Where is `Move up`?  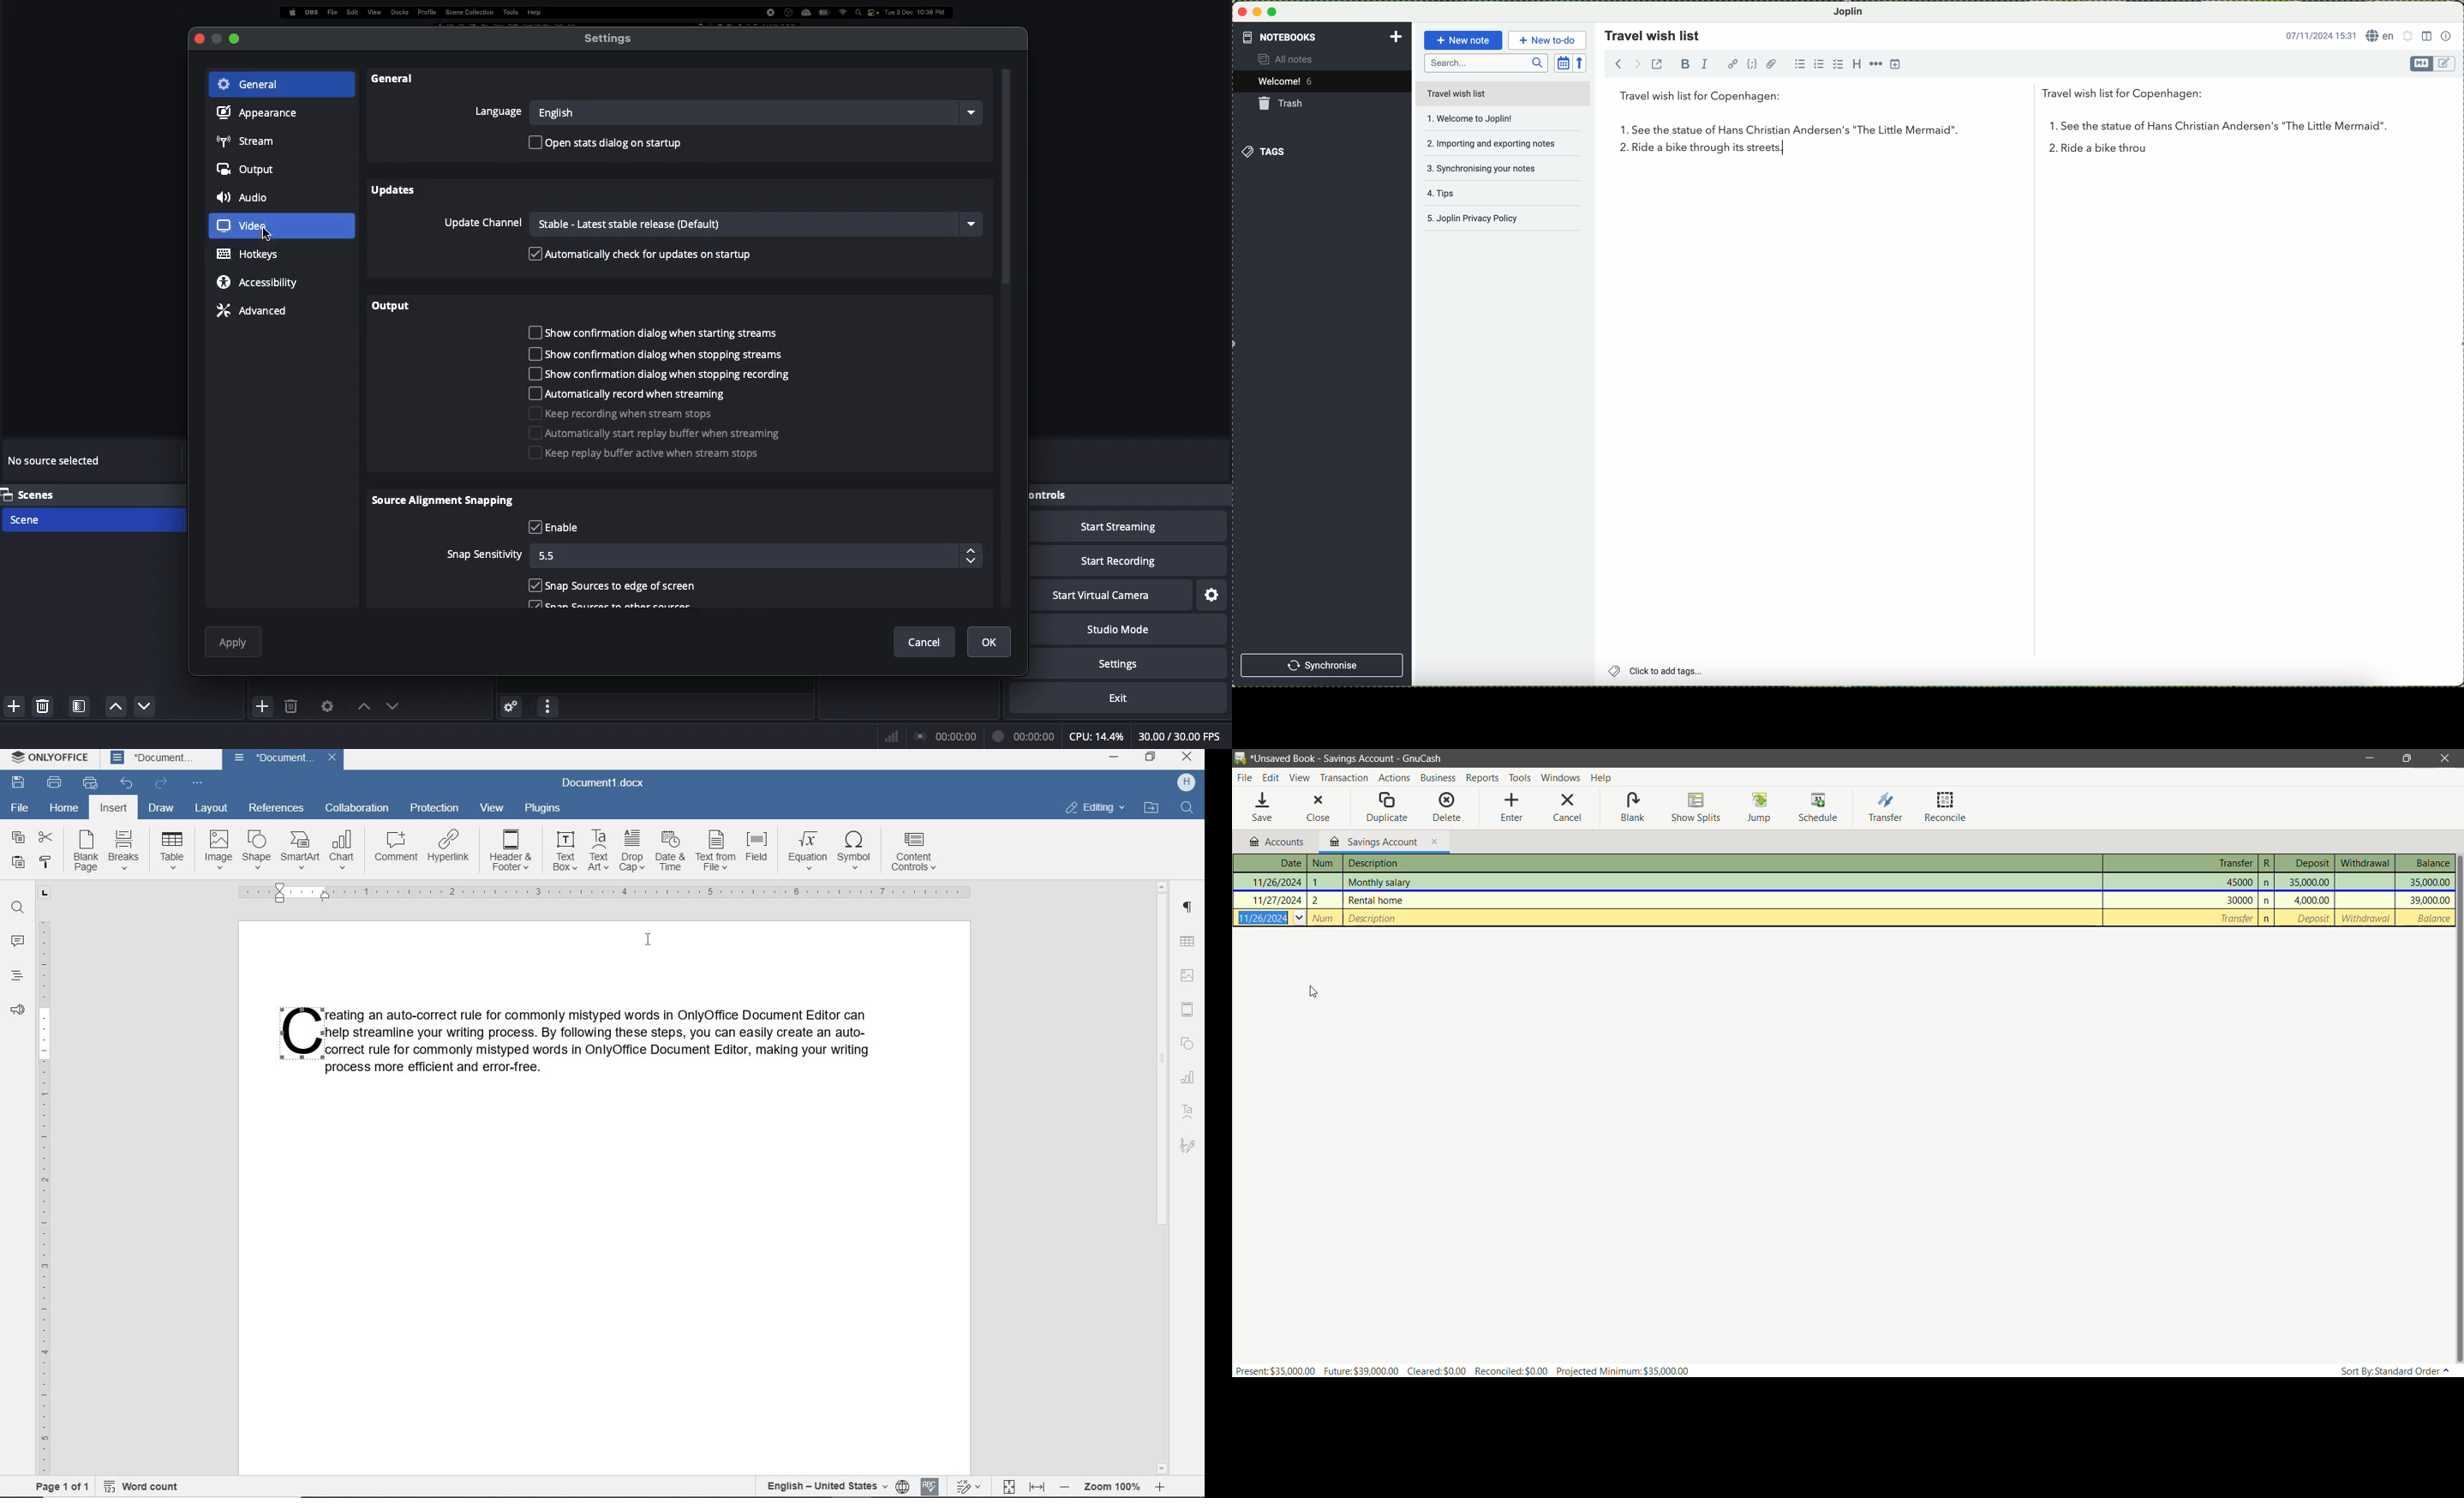 Move up is located at coordinates (361, 706).